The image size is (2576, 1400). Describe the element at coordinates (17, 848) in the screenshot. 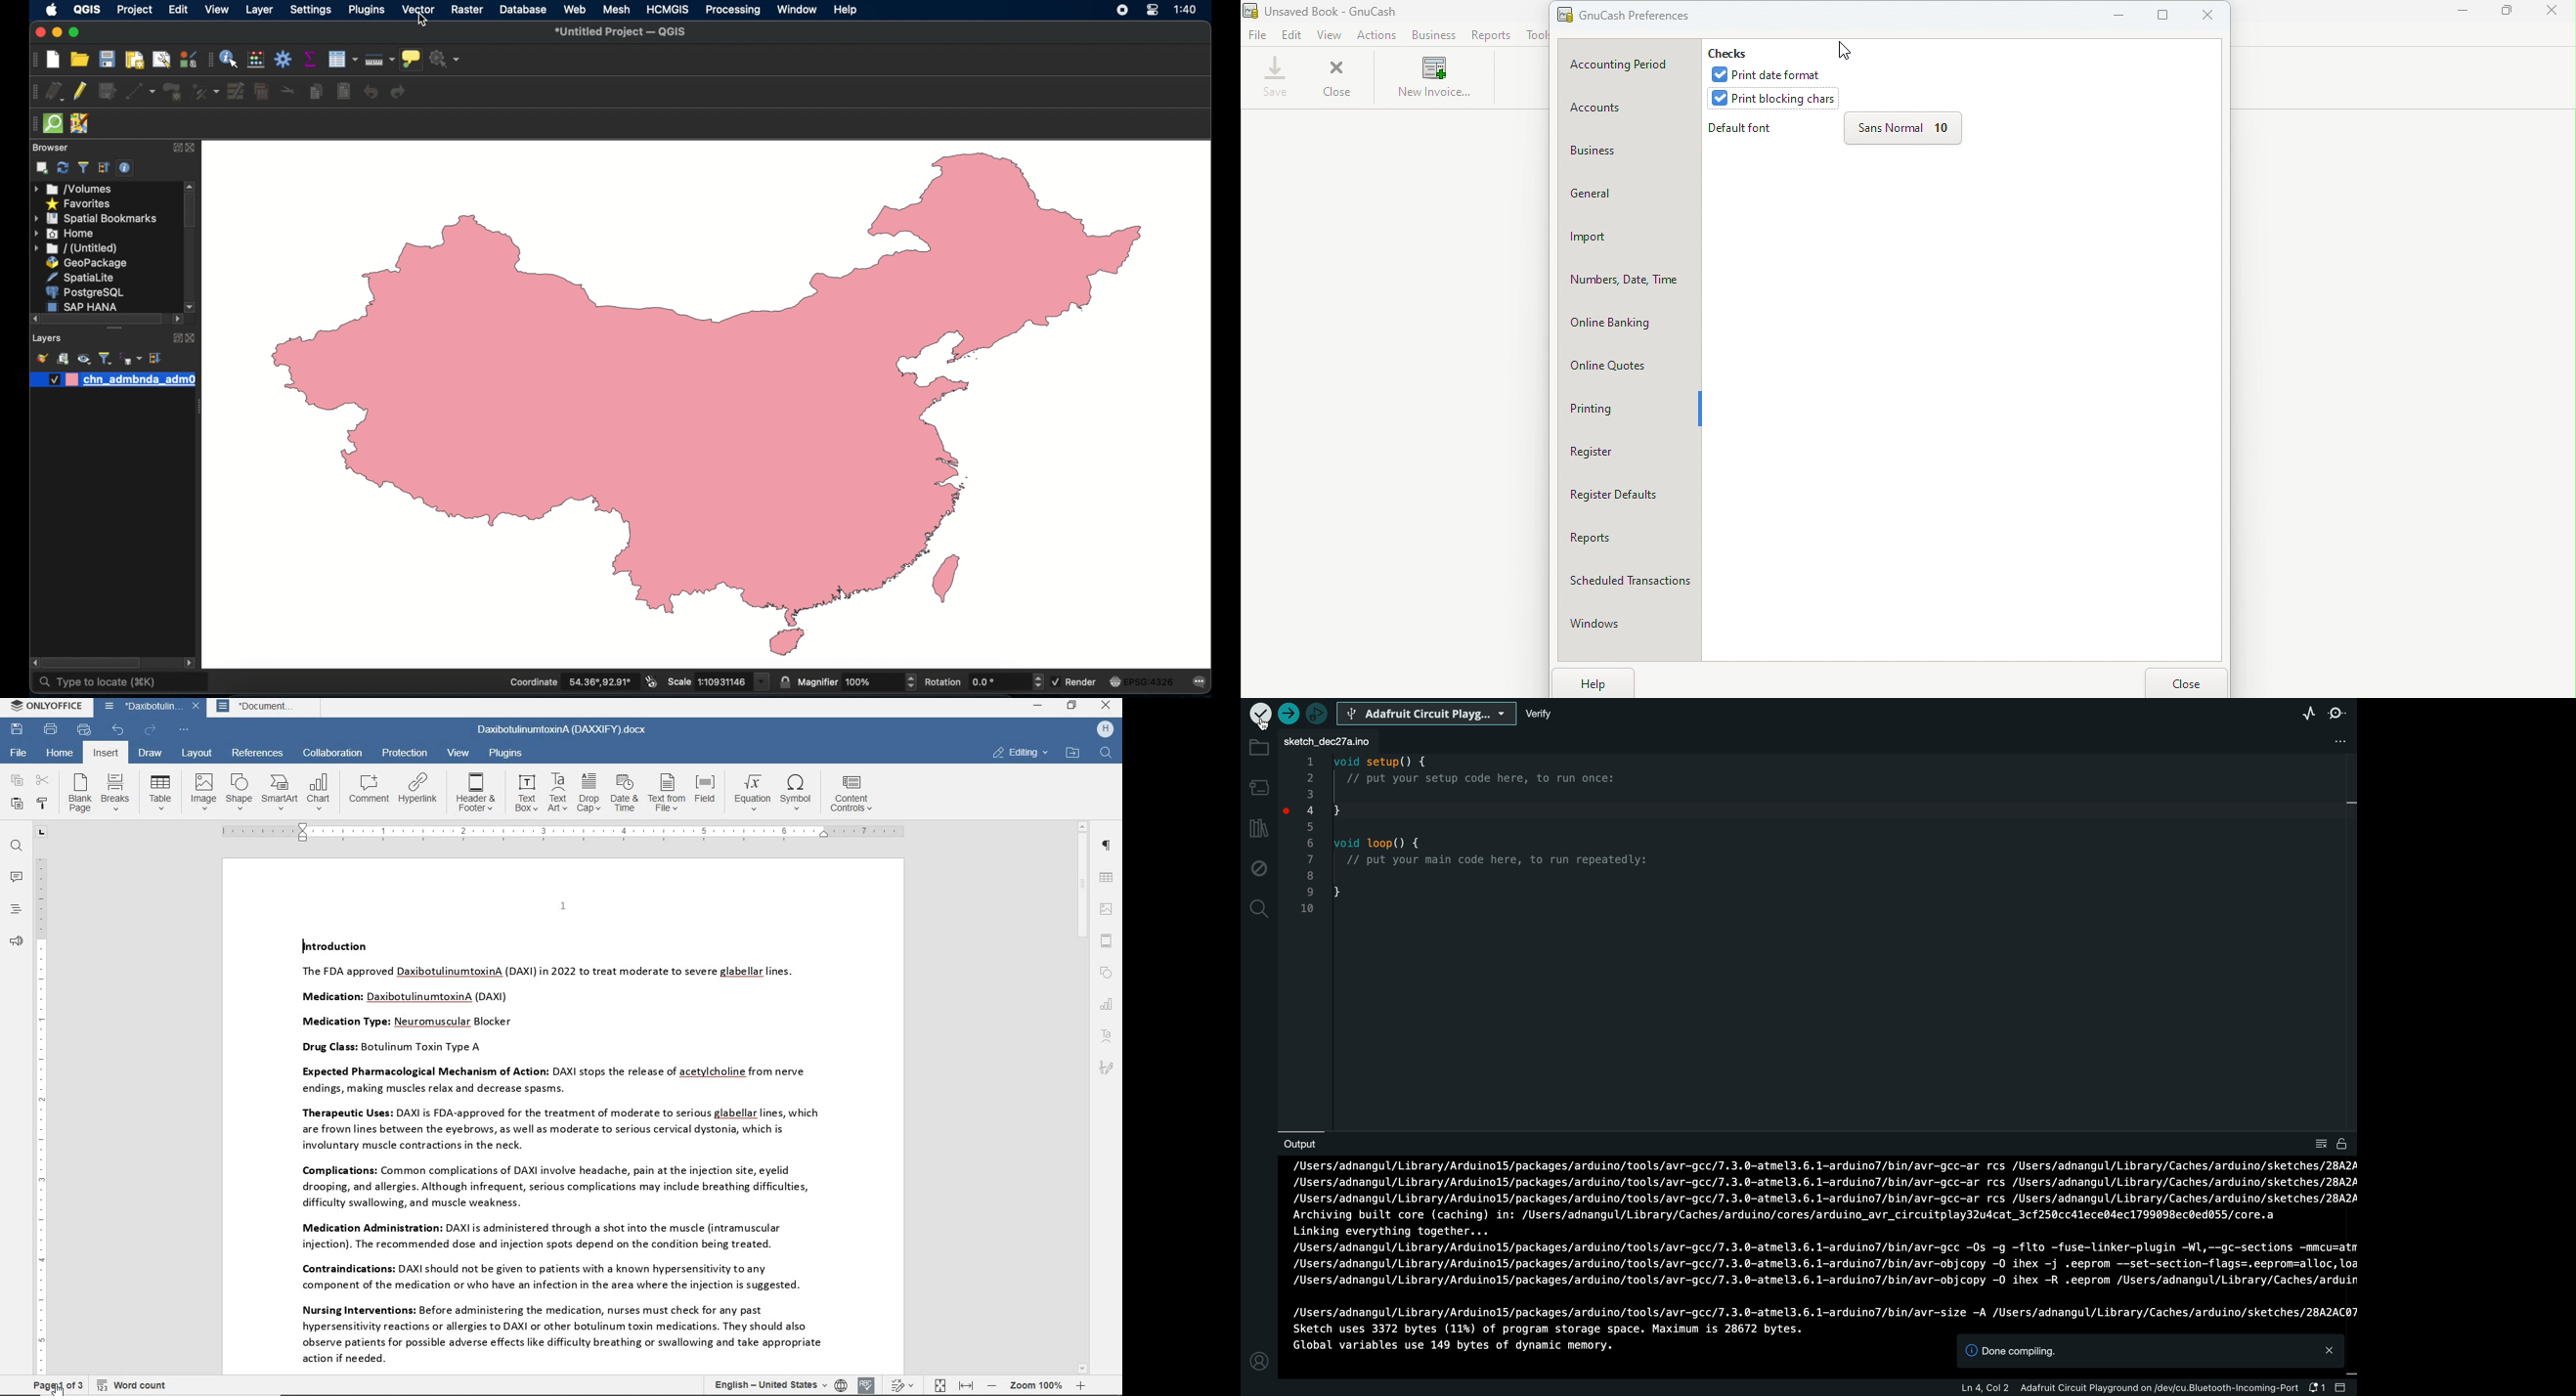

I see `find` at that location.